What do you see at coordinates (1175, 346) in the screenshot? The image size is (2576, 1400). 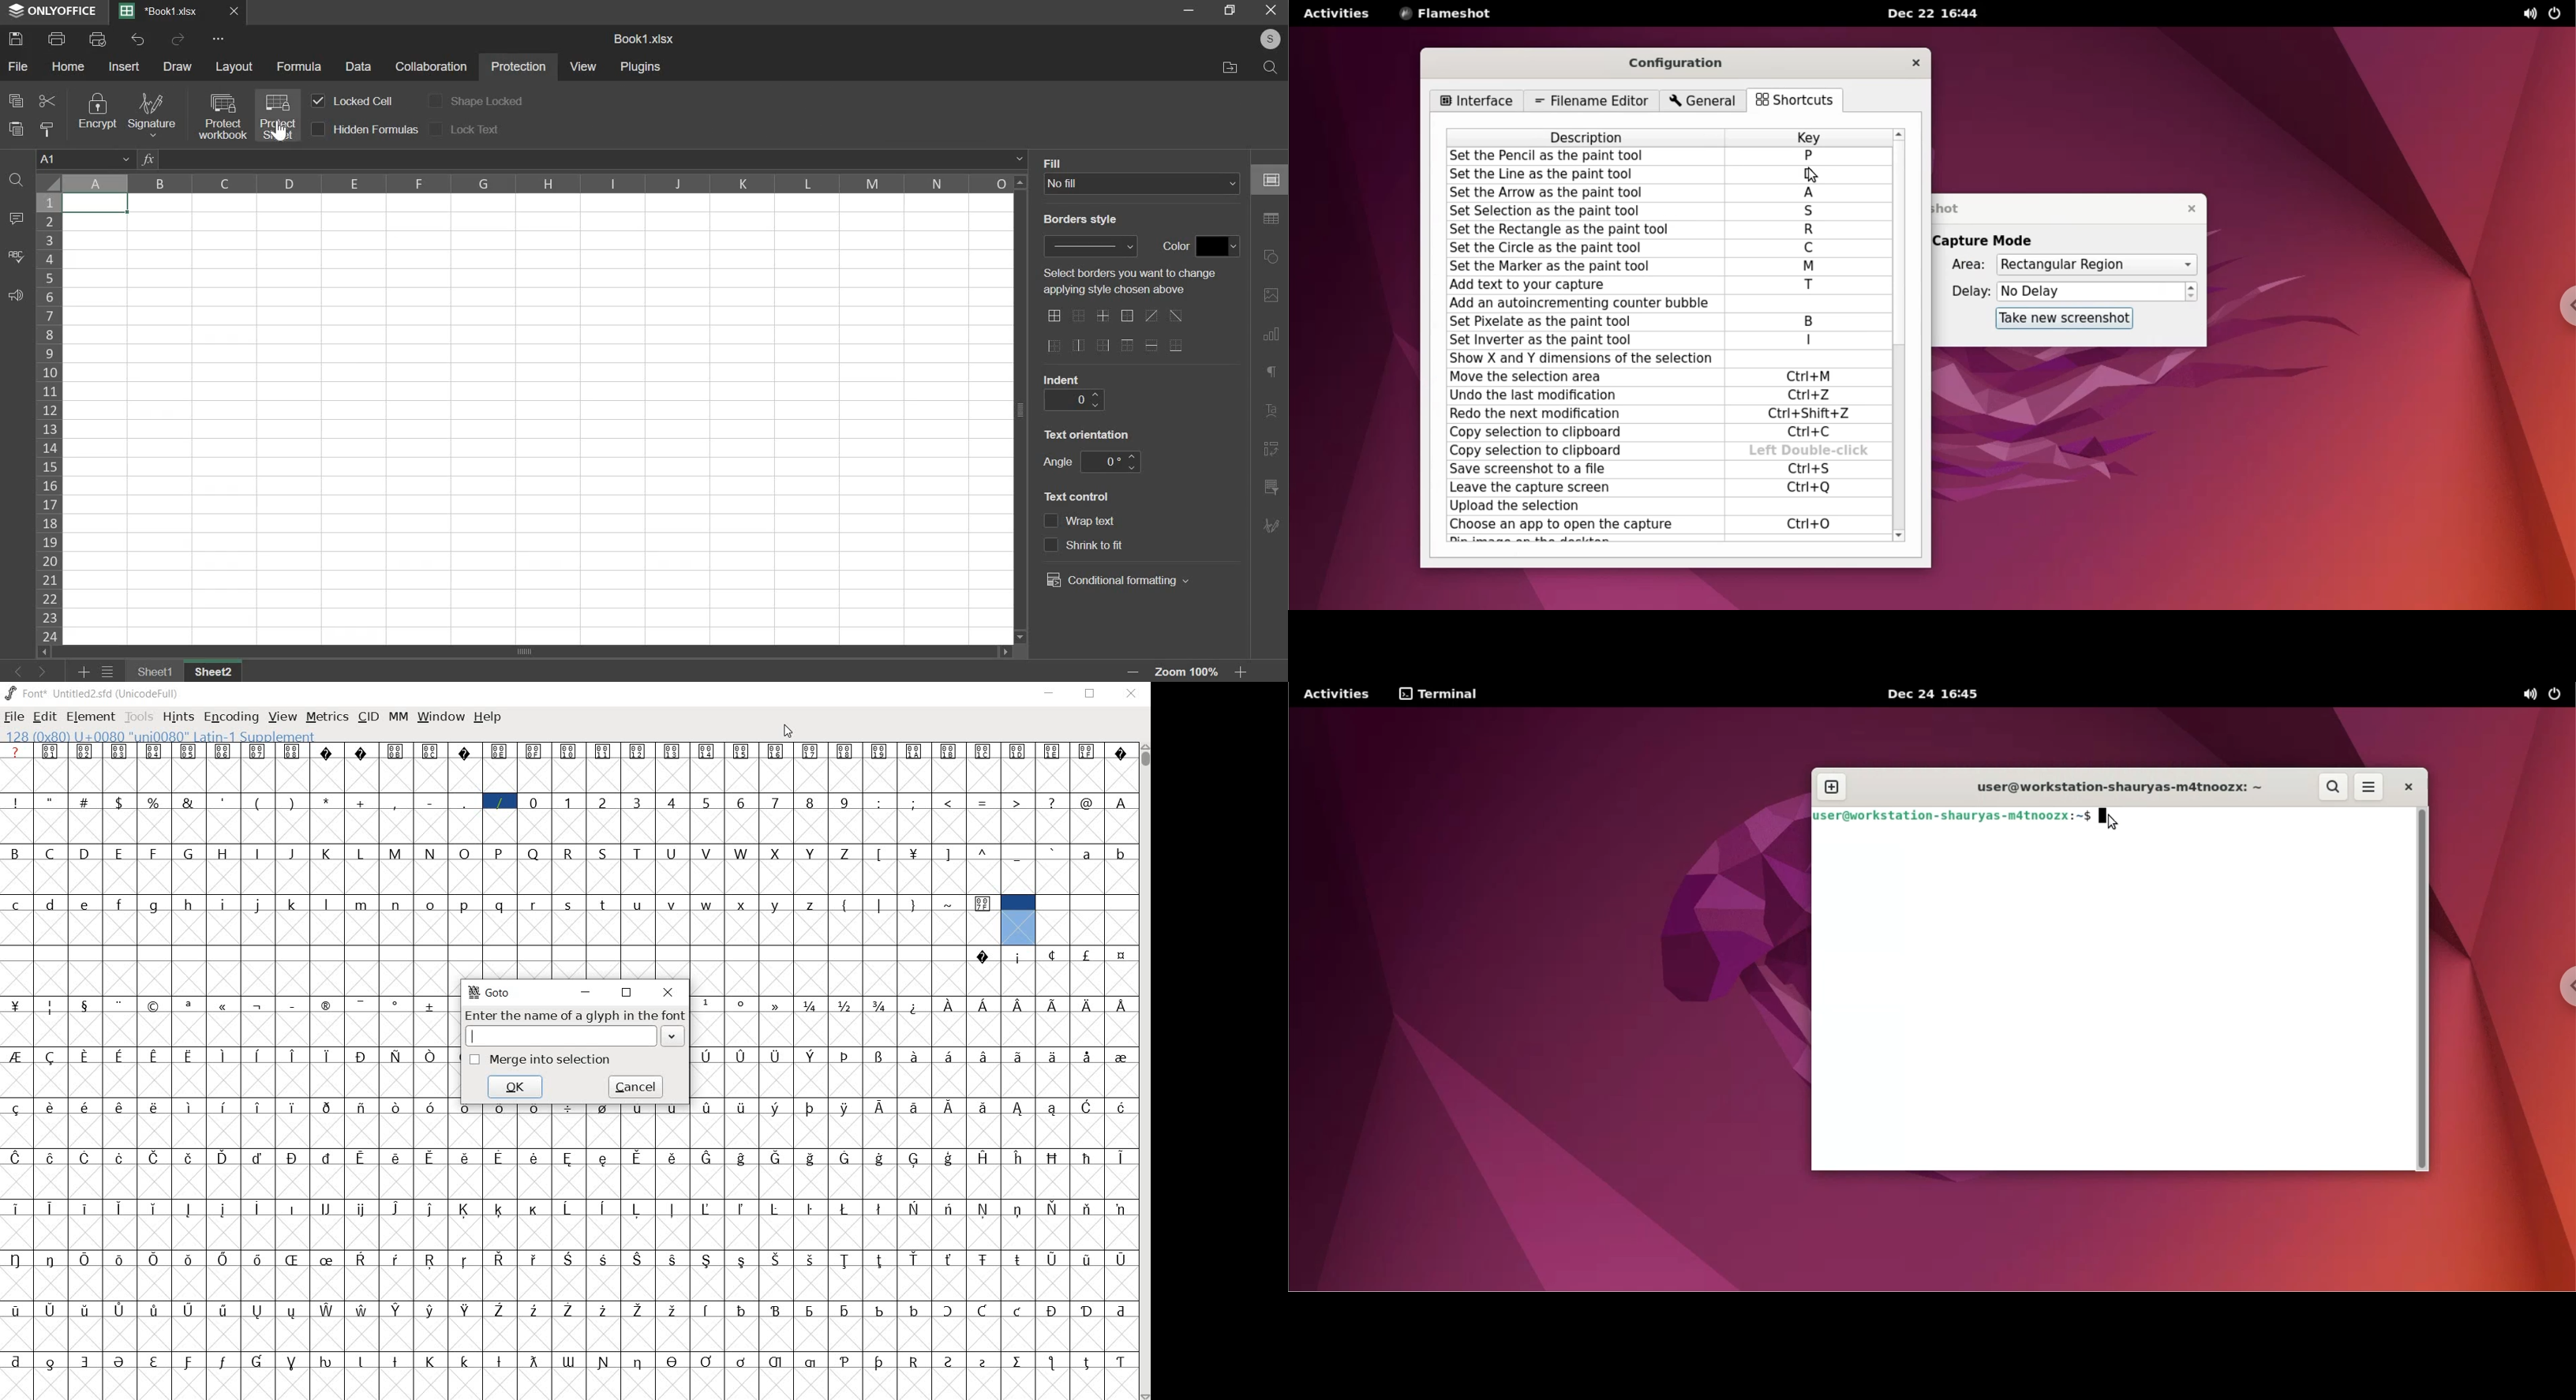 I see `border options` at bounding box center [1175, 346].